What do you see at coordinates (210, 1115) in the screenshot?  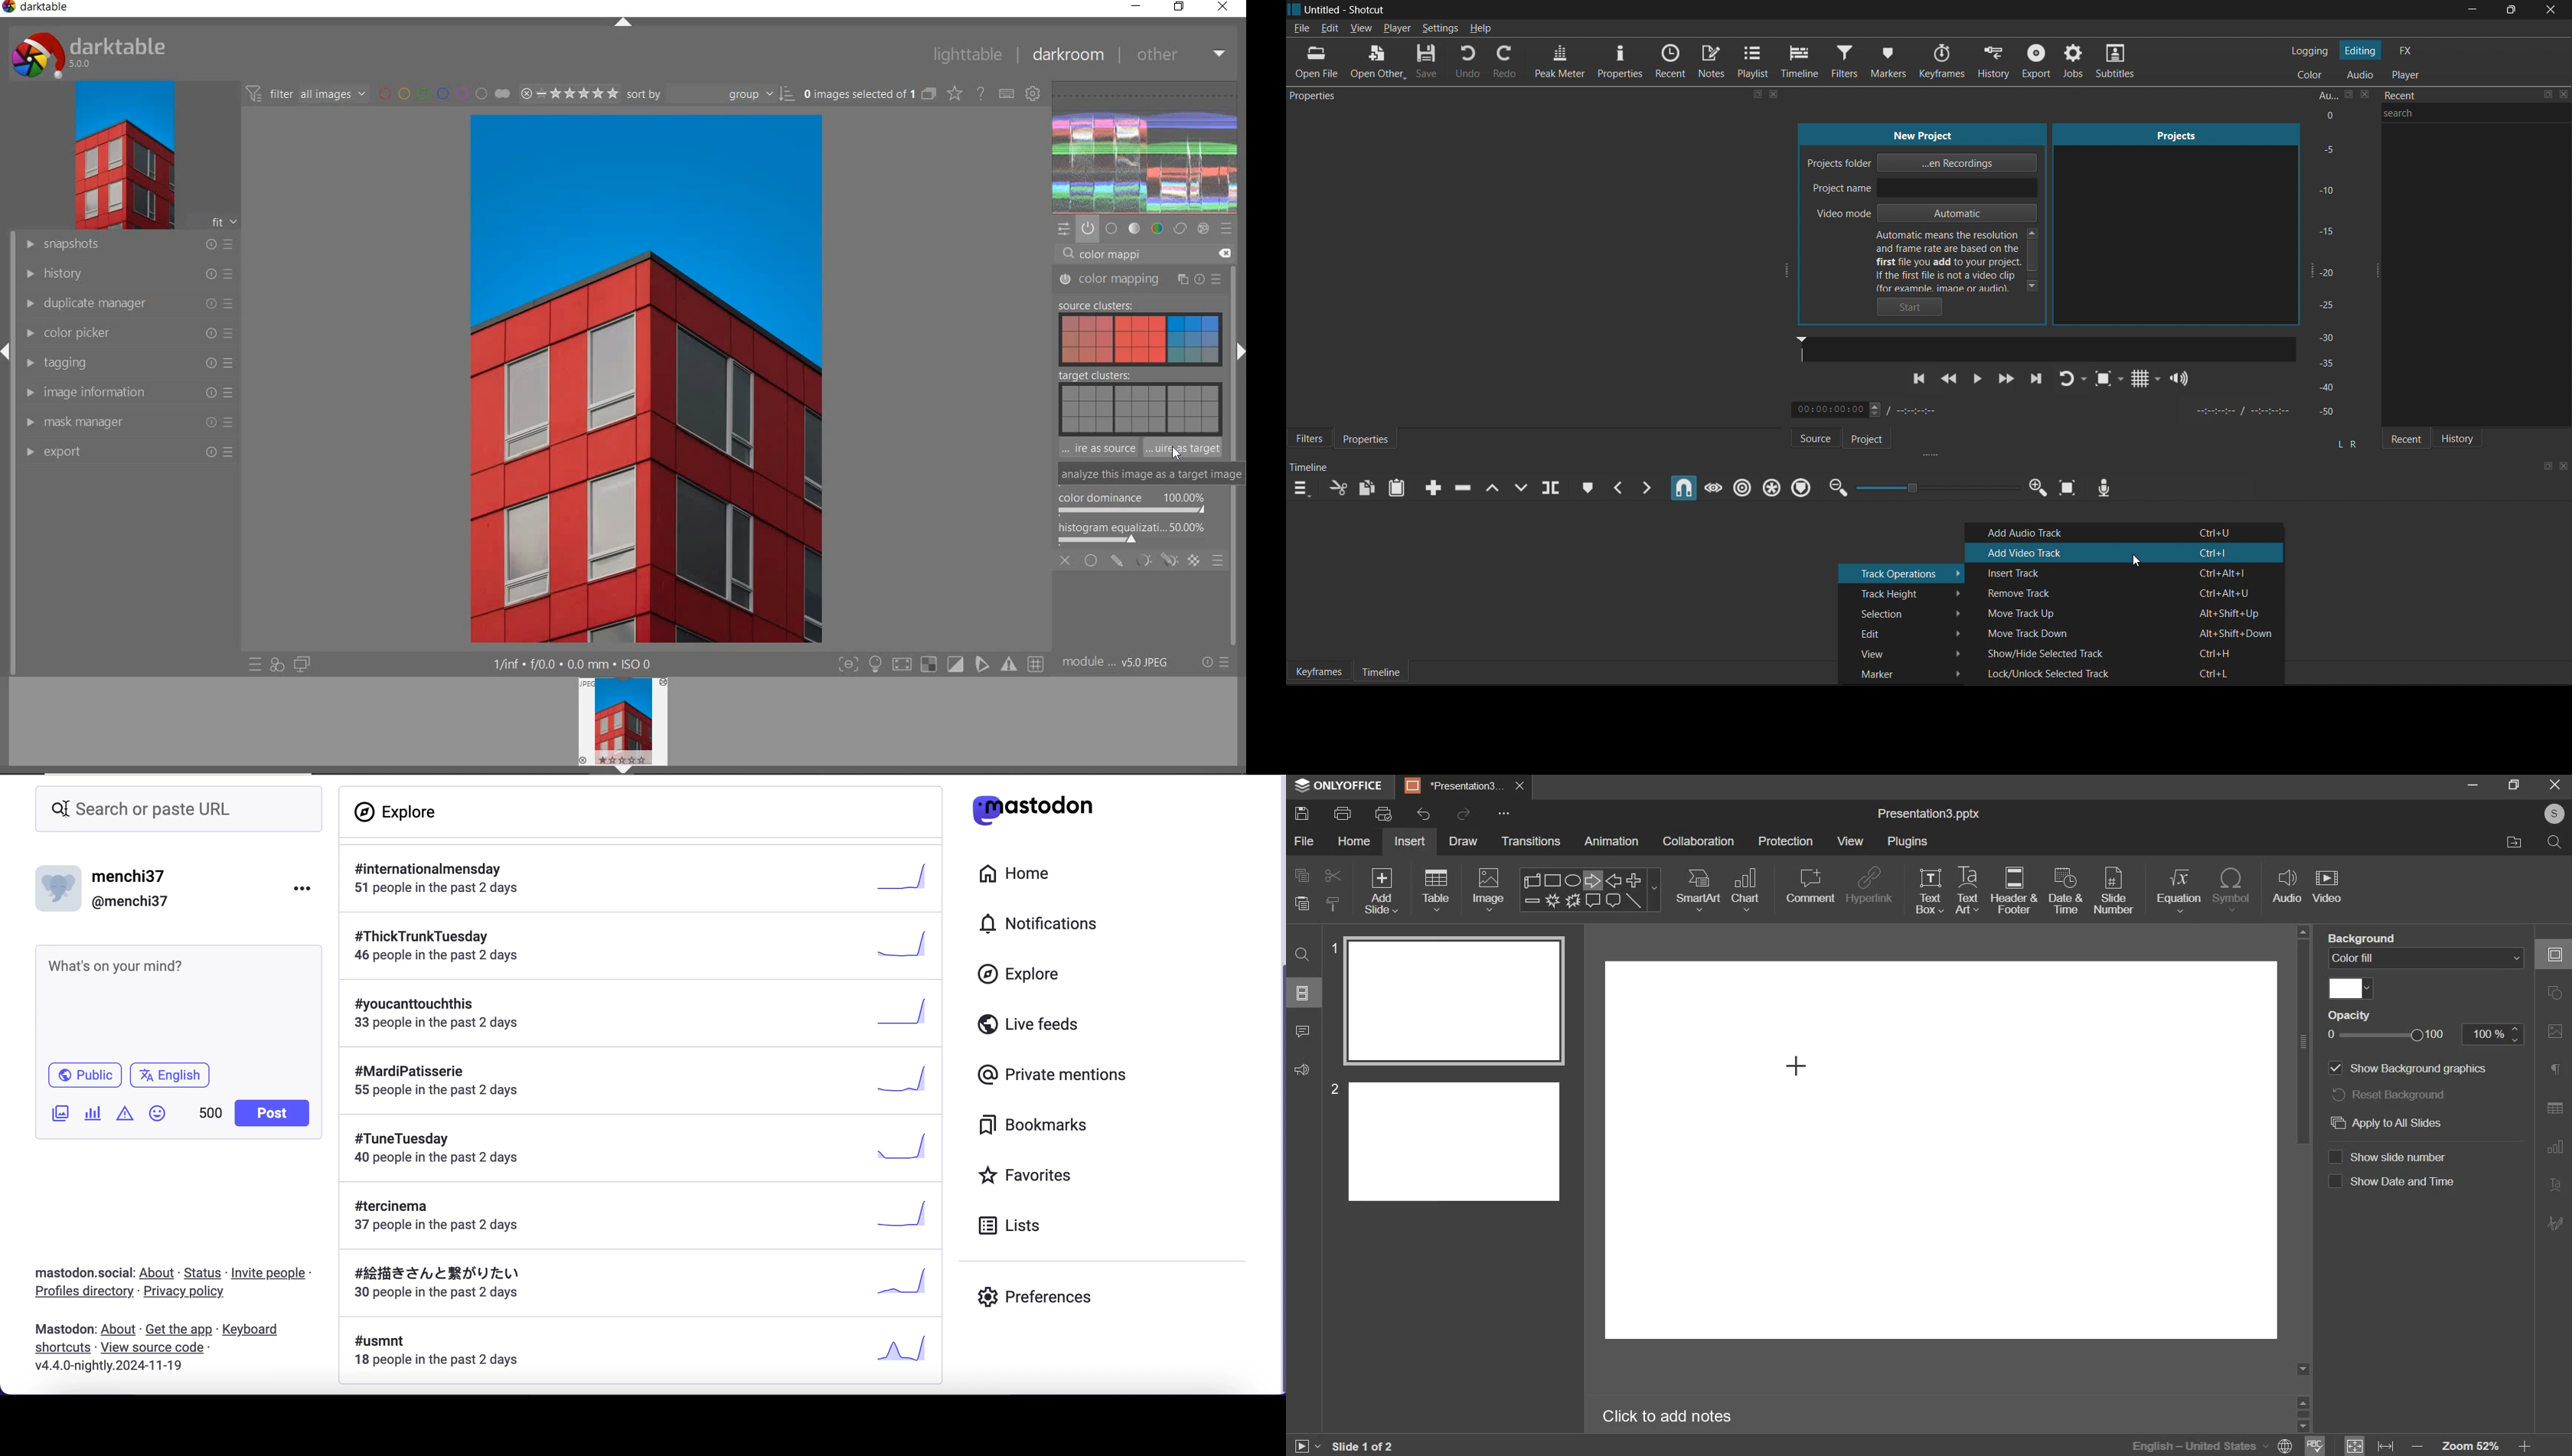 I see `characters` at bounding box center [210, 1115].